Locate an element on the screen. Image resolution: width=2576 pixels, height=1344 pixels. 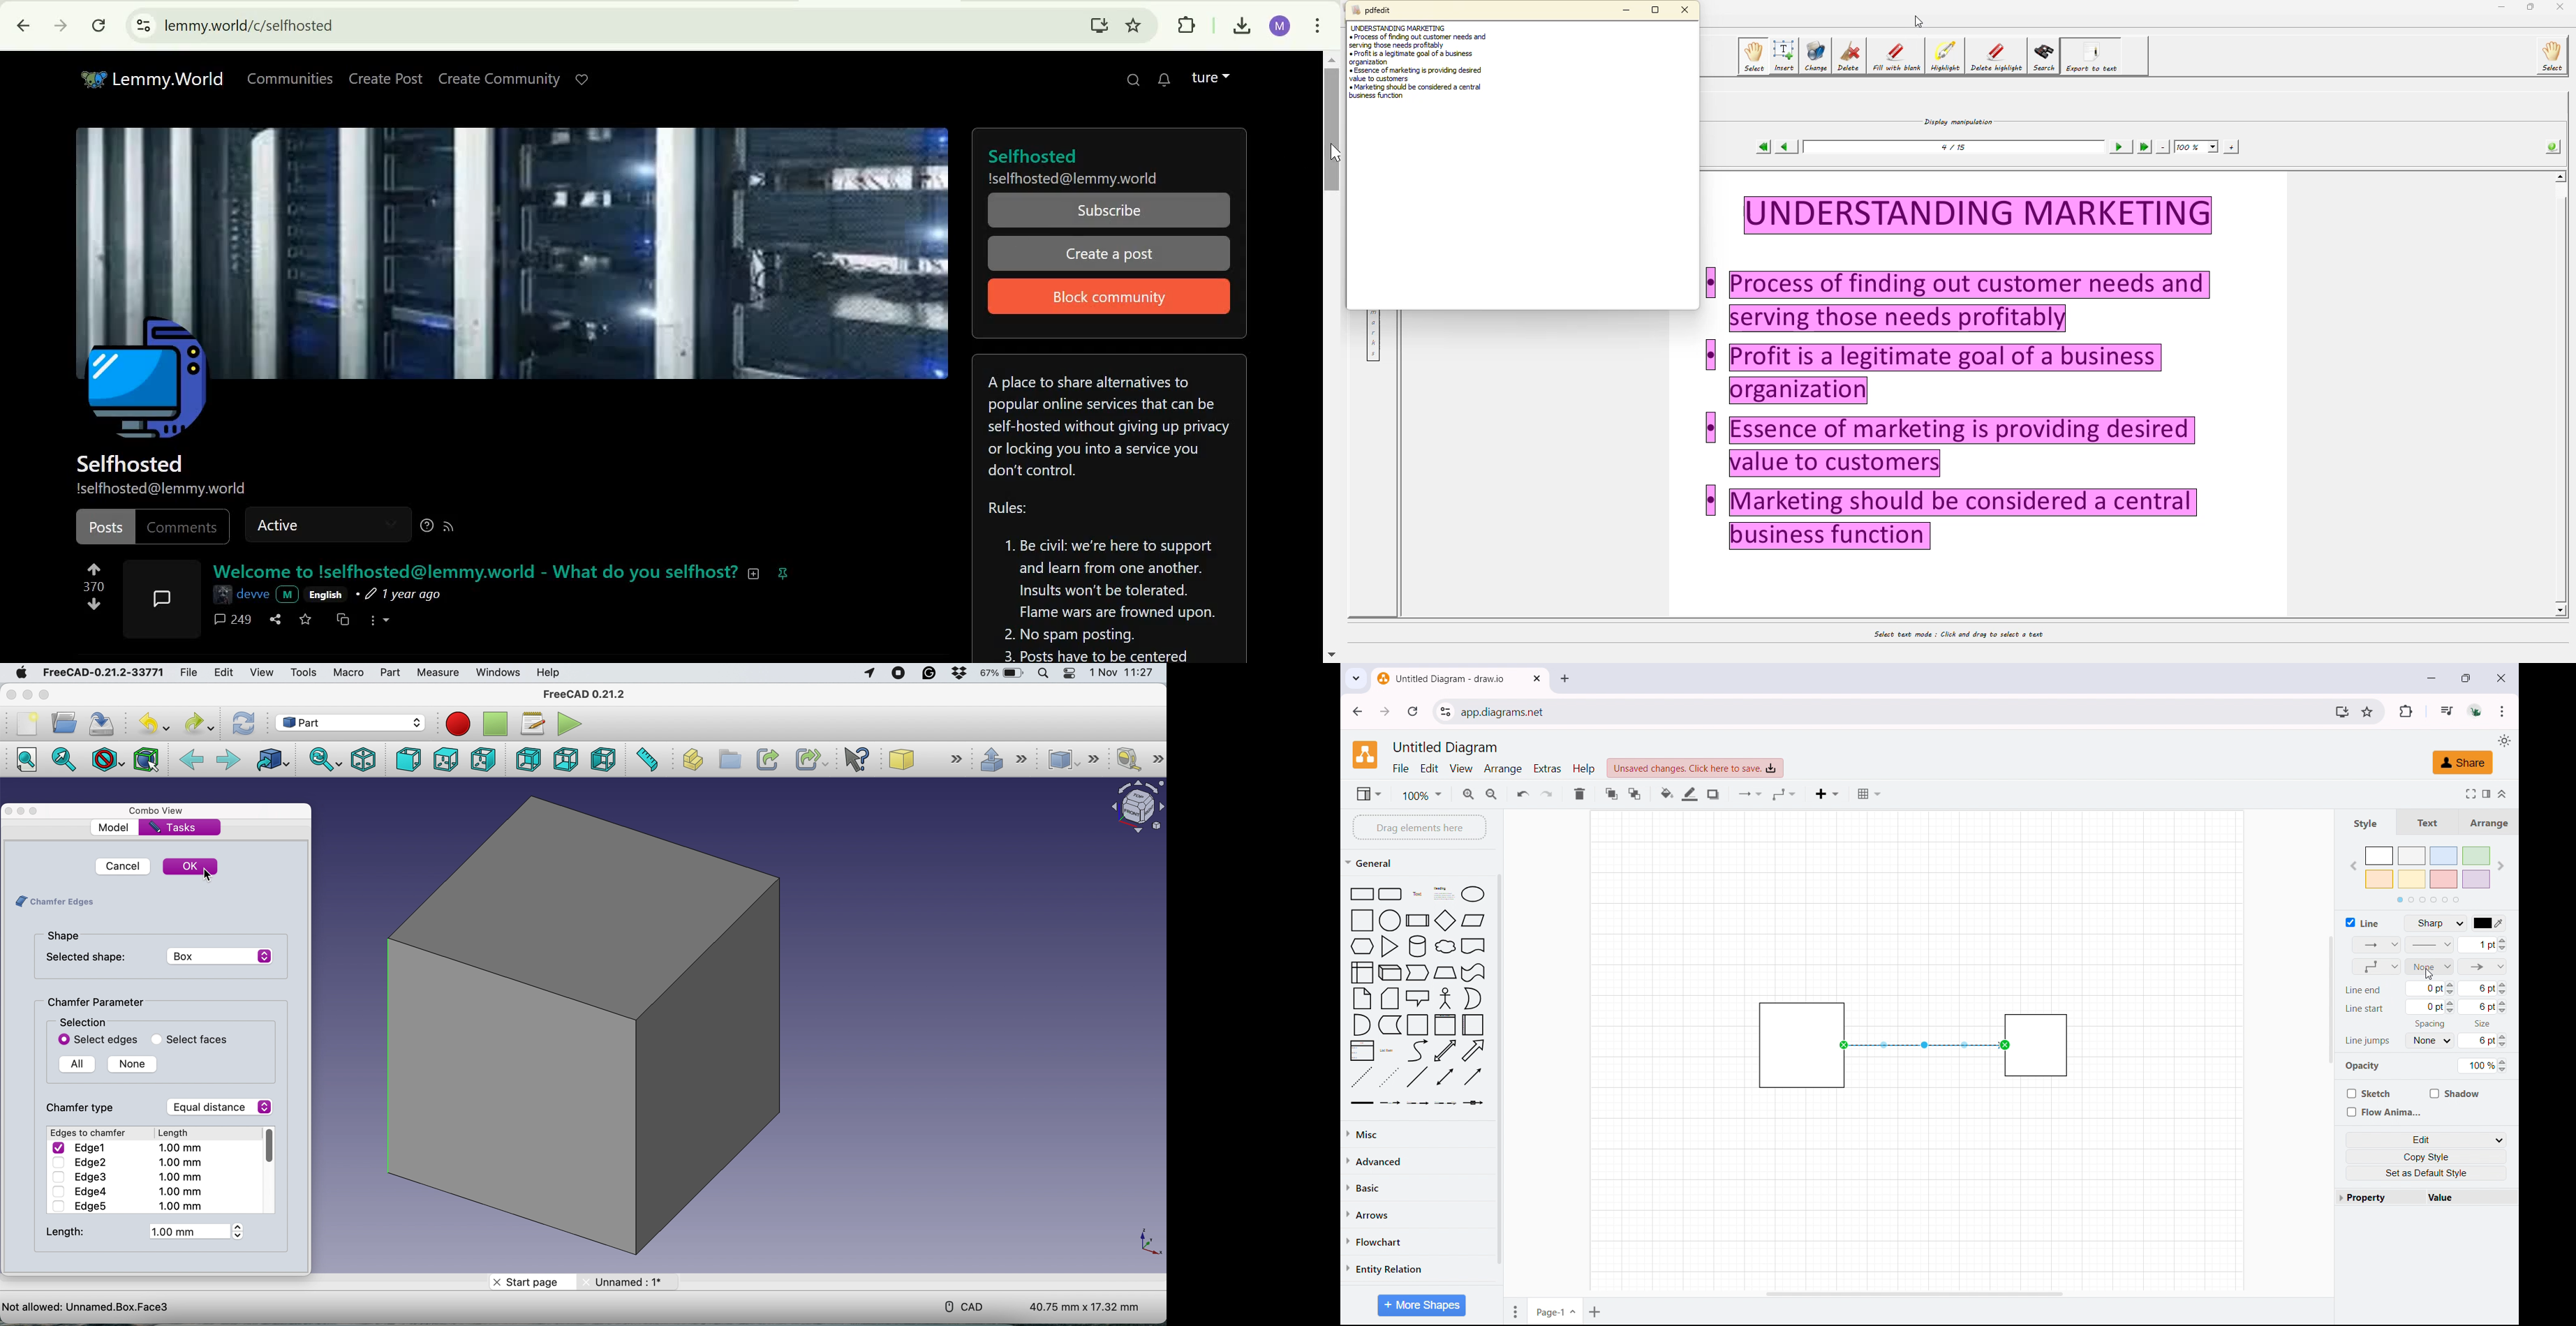
Edge1 is located at coordinates (131, 1147).